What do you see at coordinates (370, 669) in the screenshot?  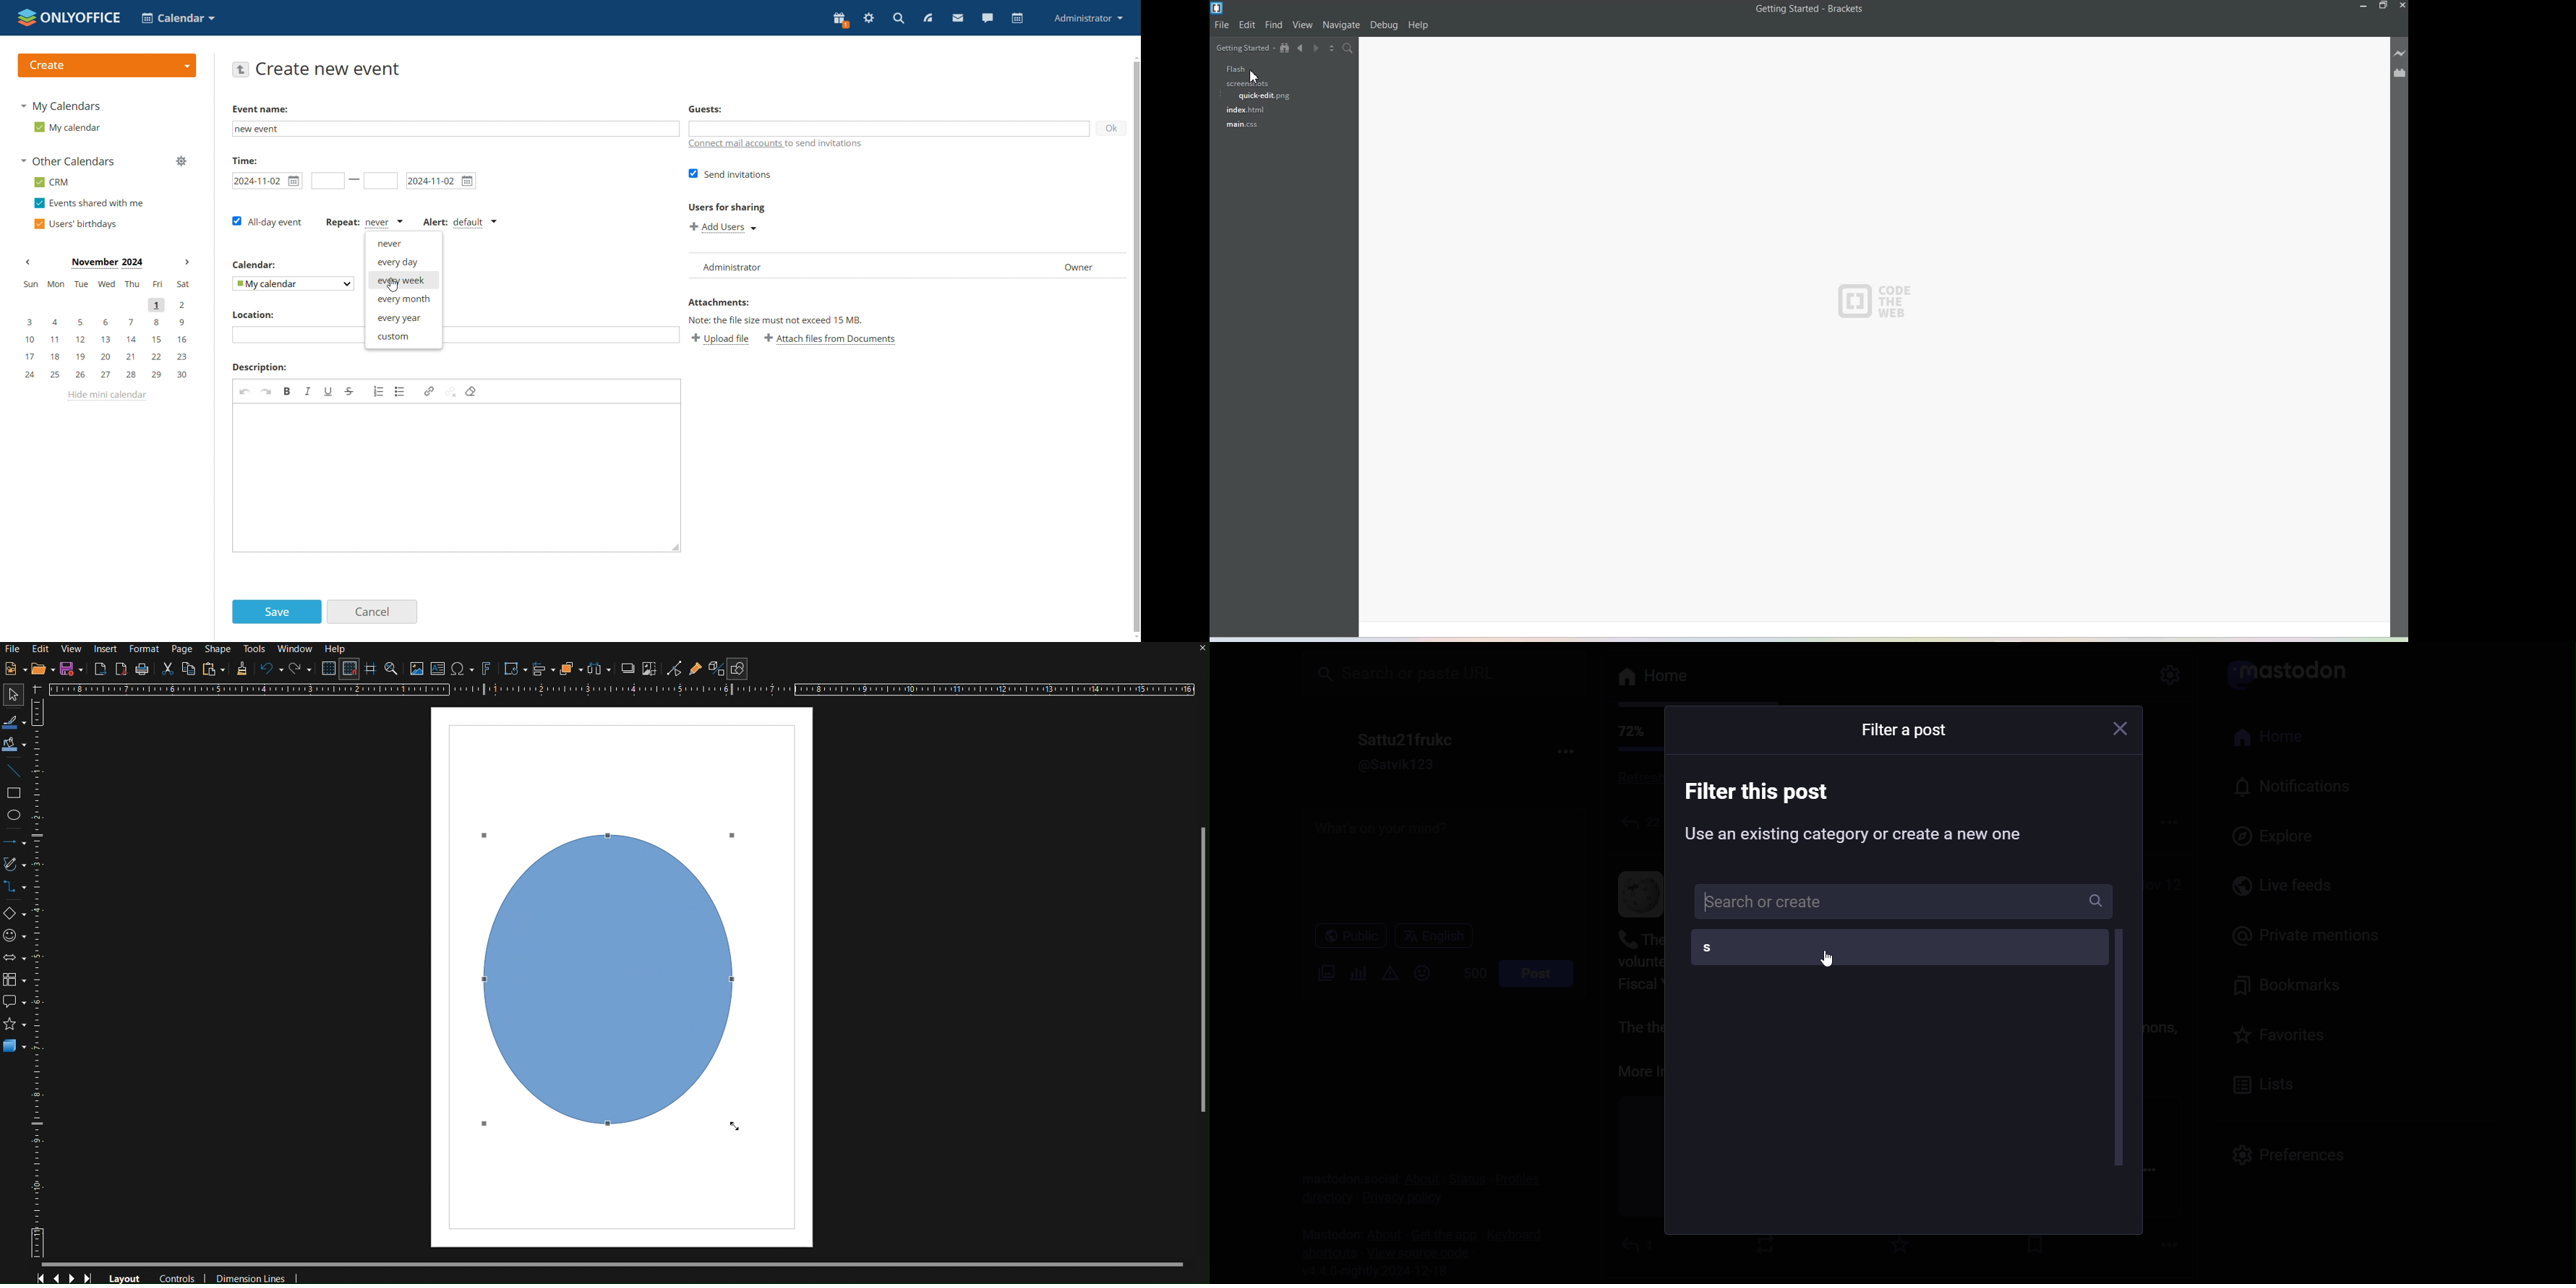 I see `Helplines while moving` at bounding box center [370, 669].